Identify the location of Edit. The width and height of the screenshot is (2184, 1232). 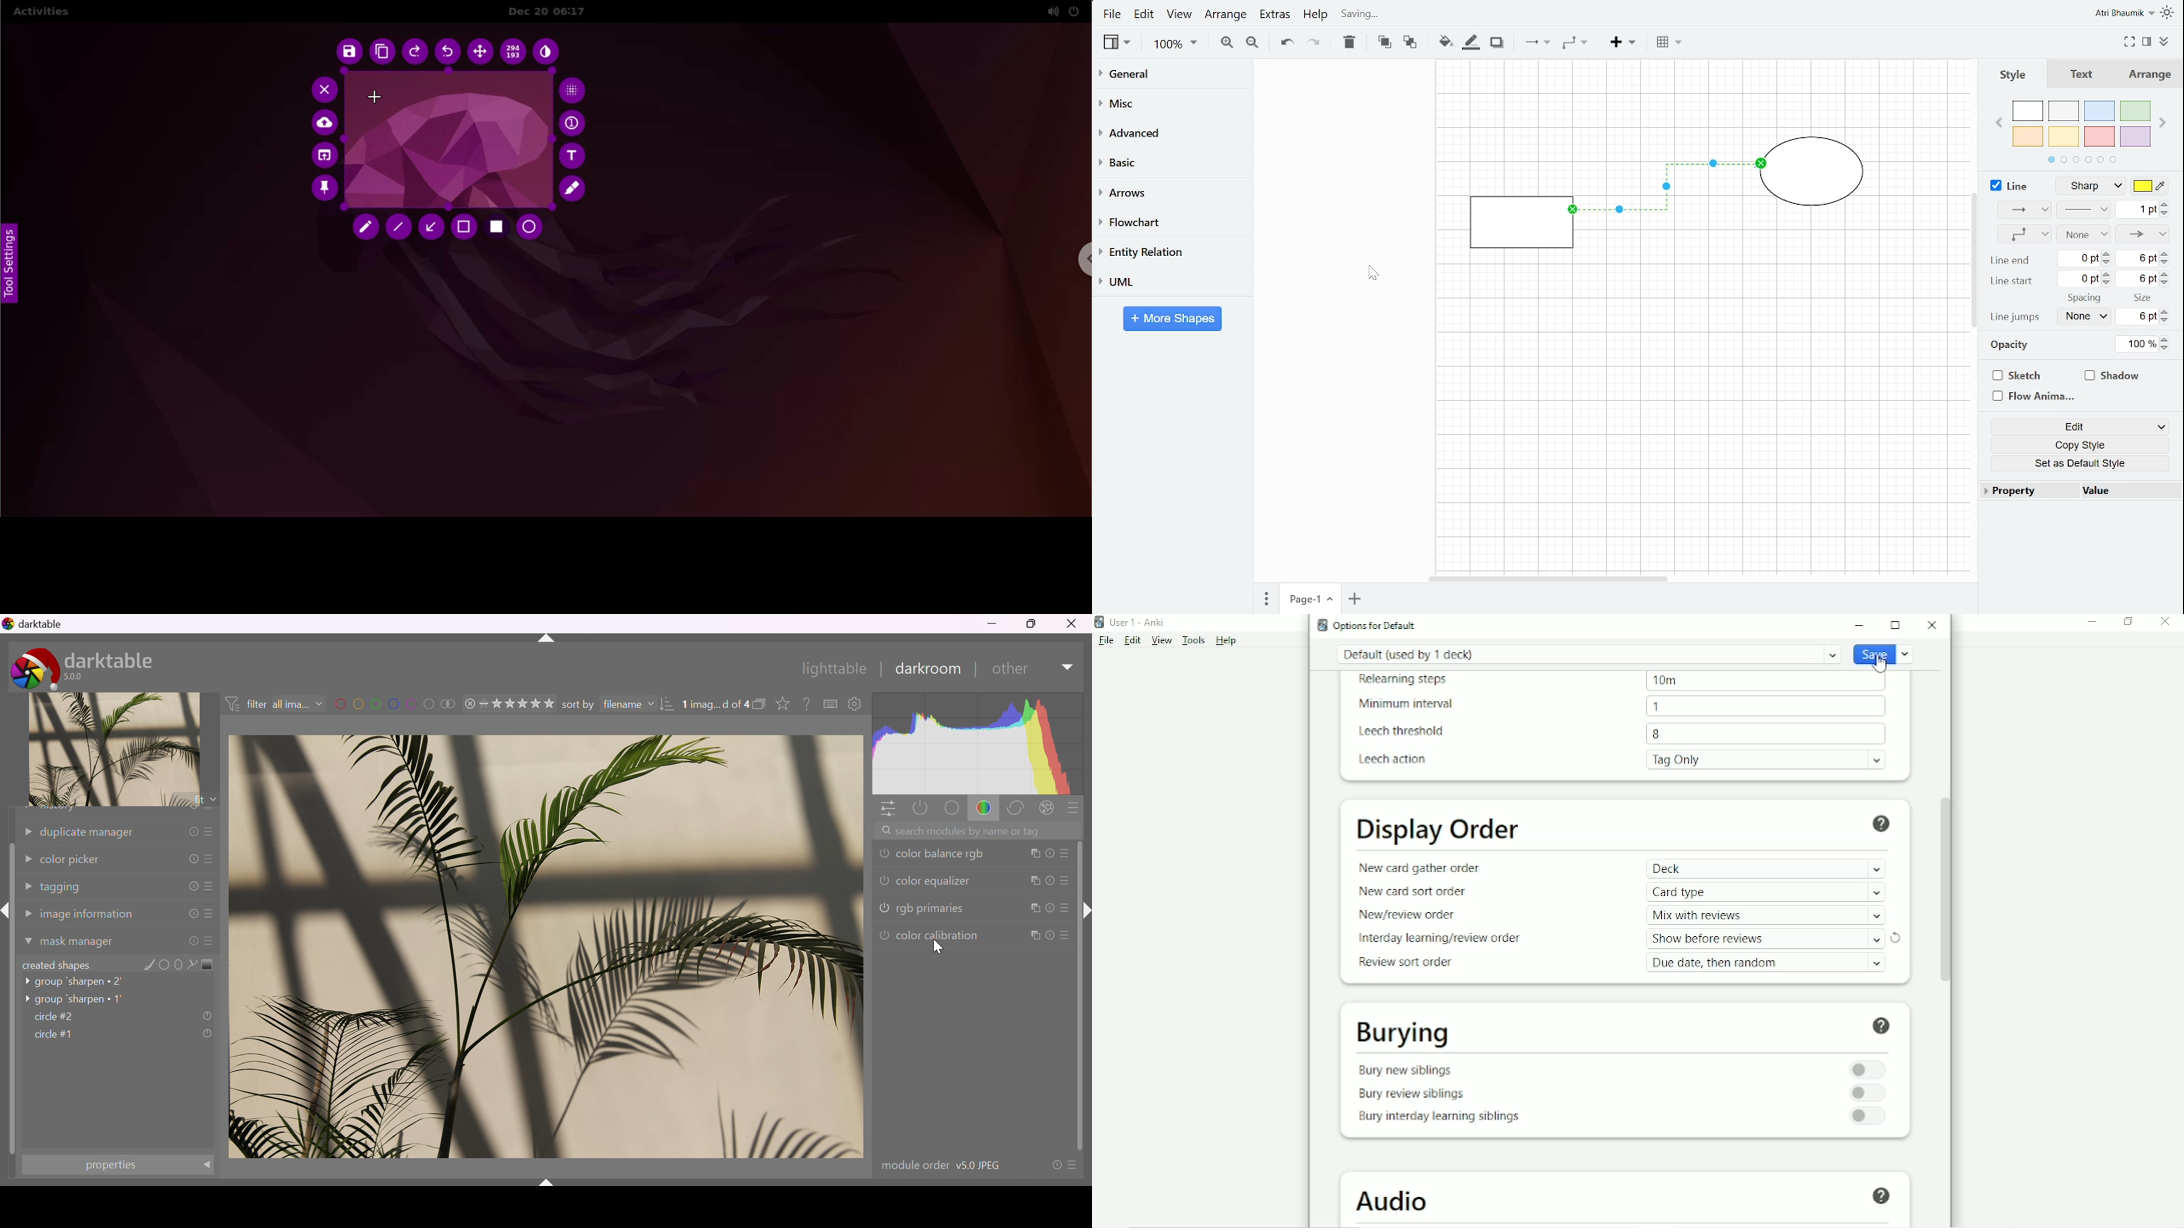
(2074, 426).